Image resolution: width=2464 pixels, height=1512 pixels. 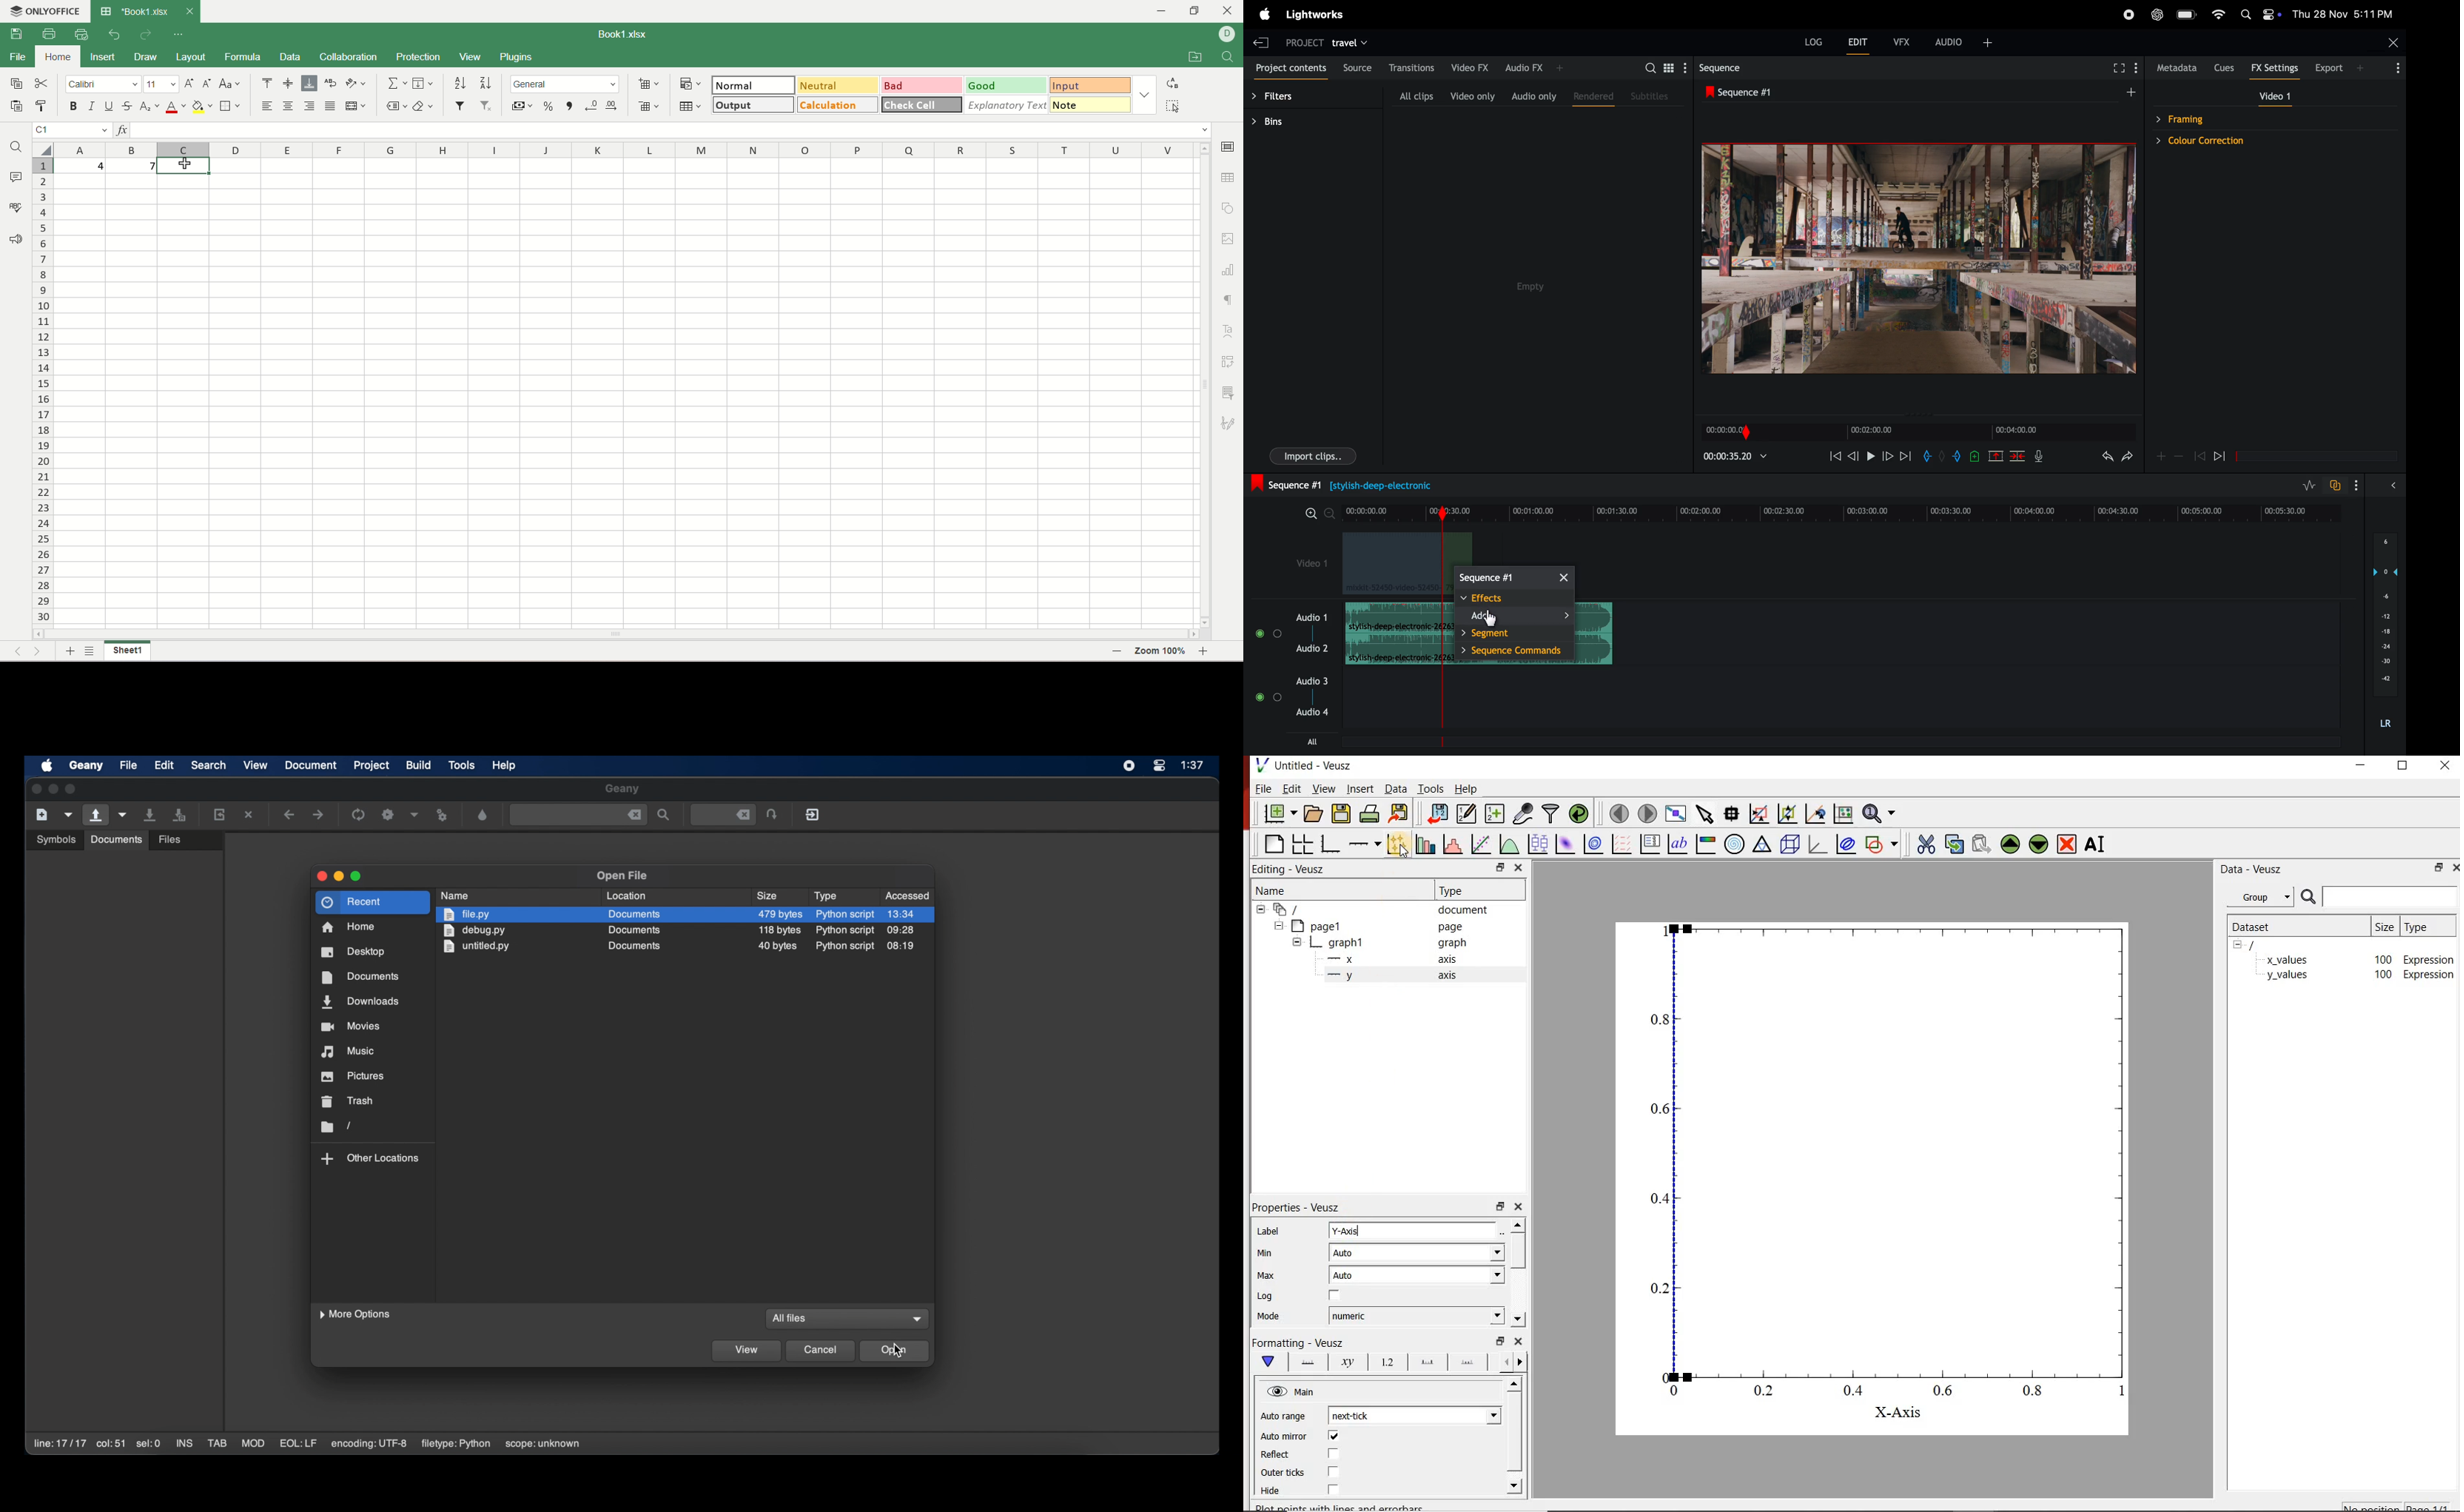 I want to click on sequence, so click(x=1731, y=68).